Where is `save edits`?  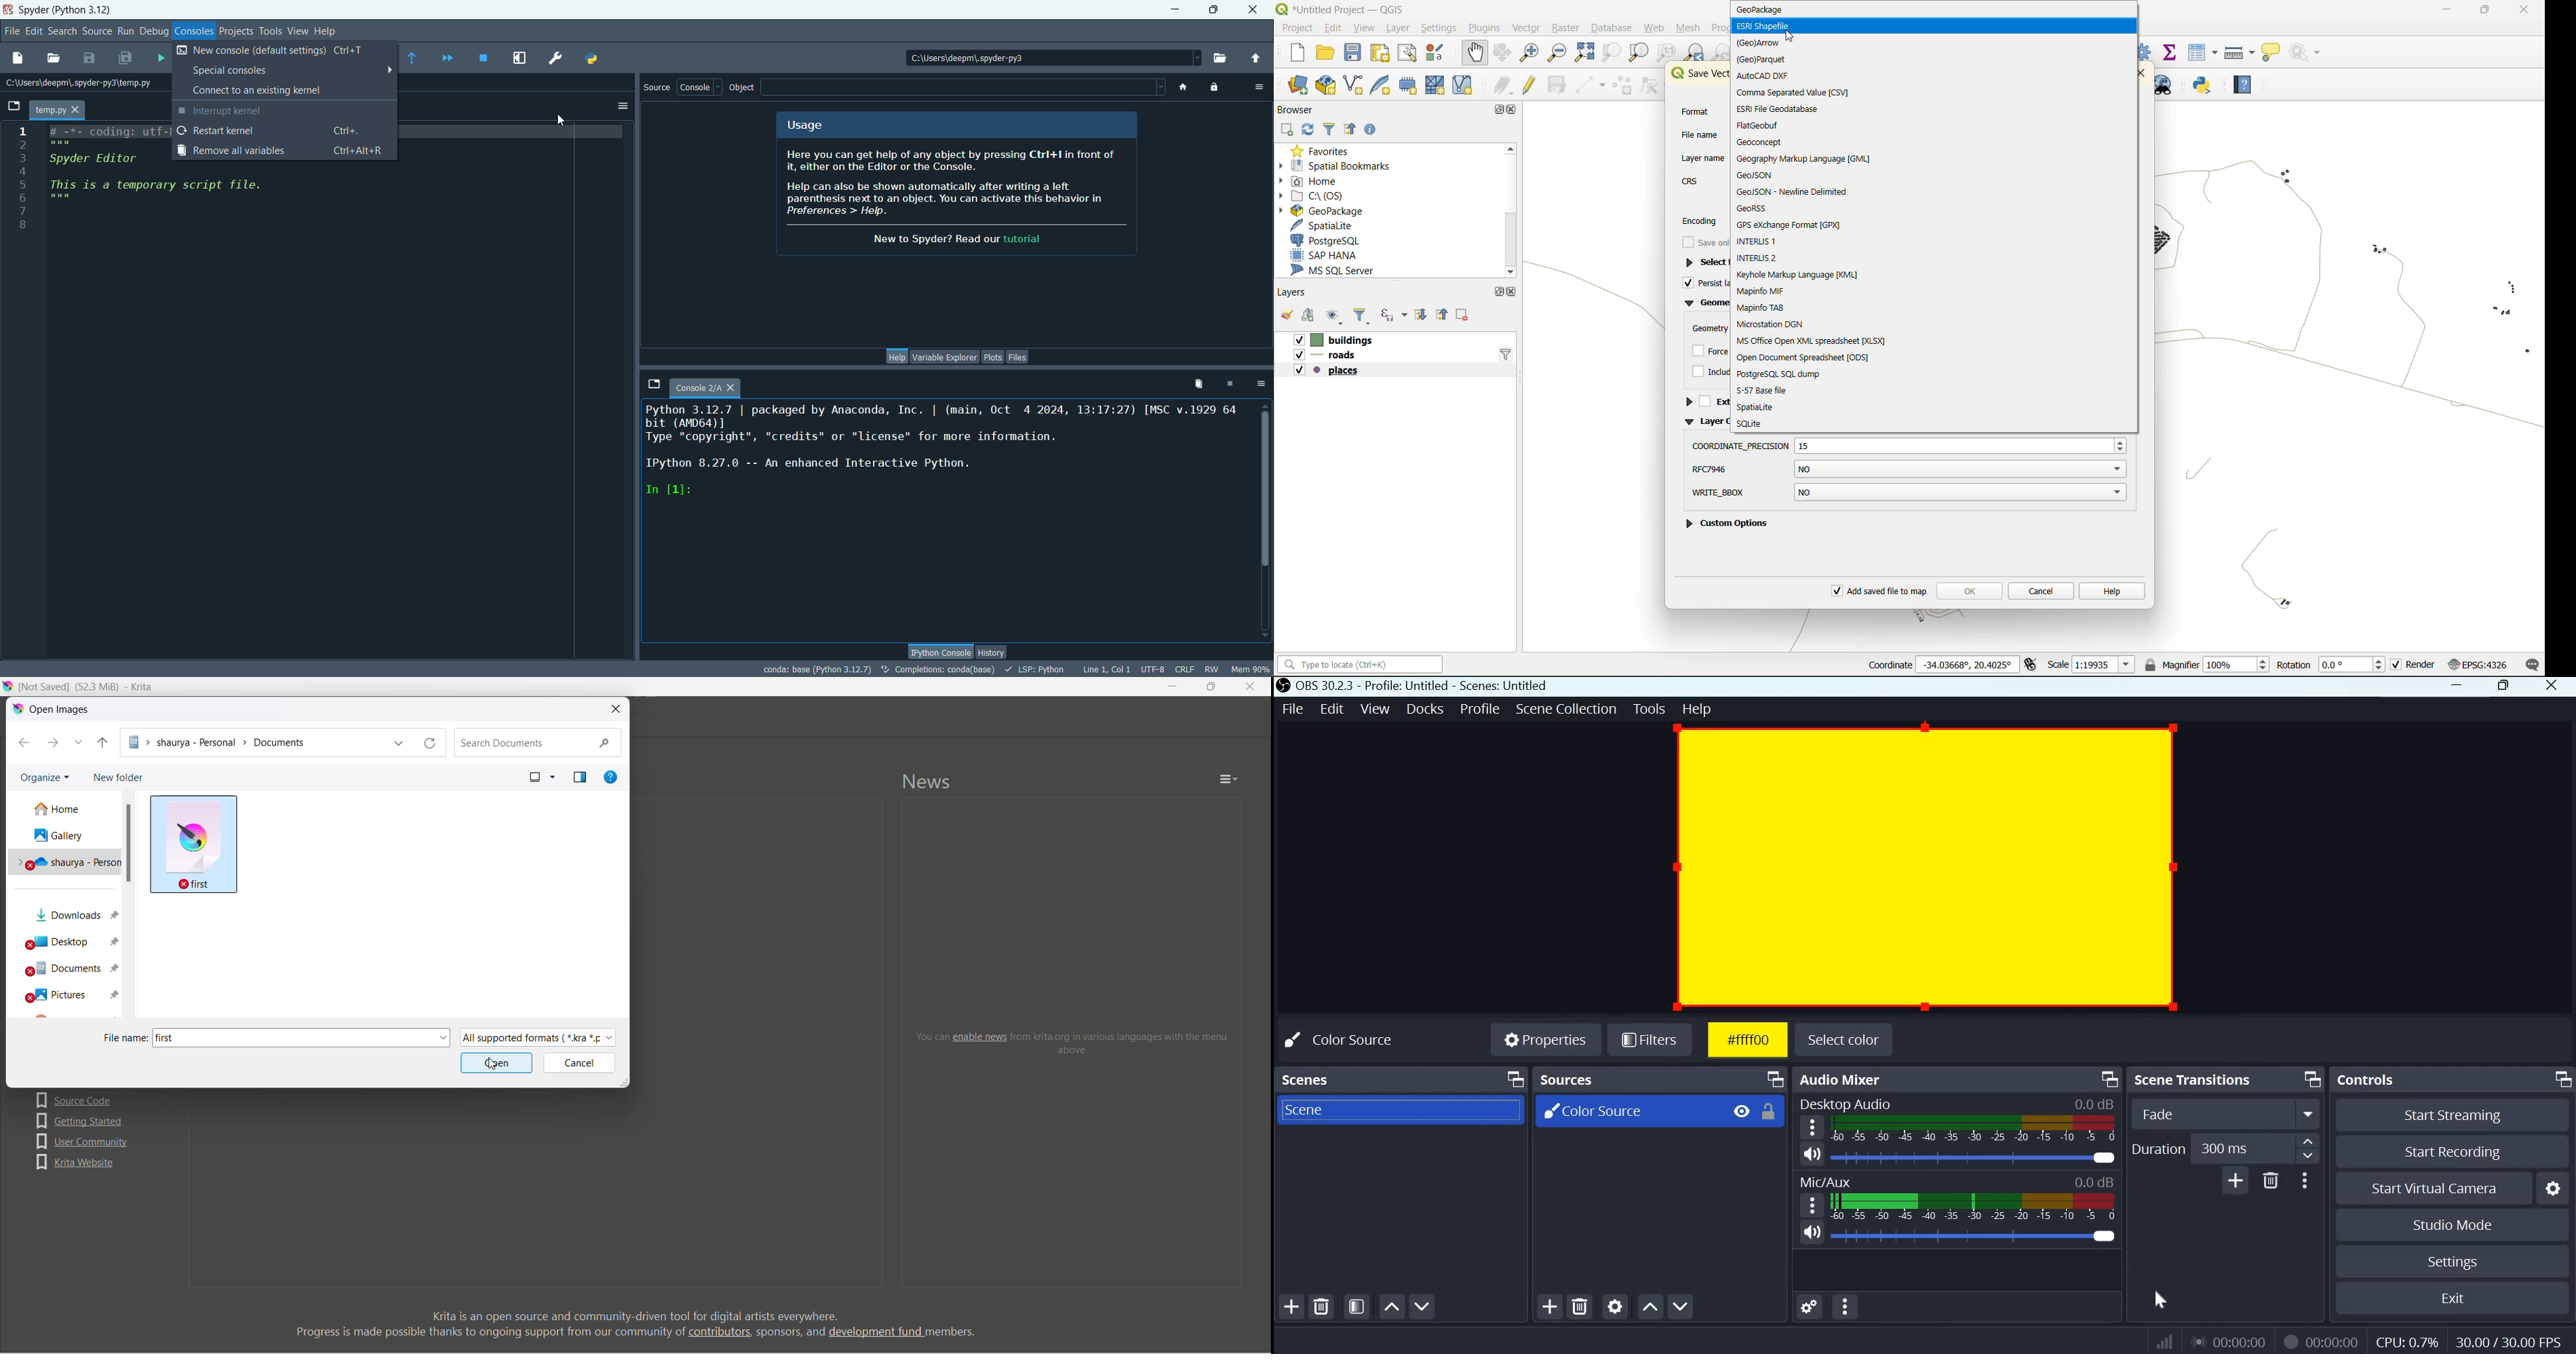 save edits is located at coordinates (1559, 83).